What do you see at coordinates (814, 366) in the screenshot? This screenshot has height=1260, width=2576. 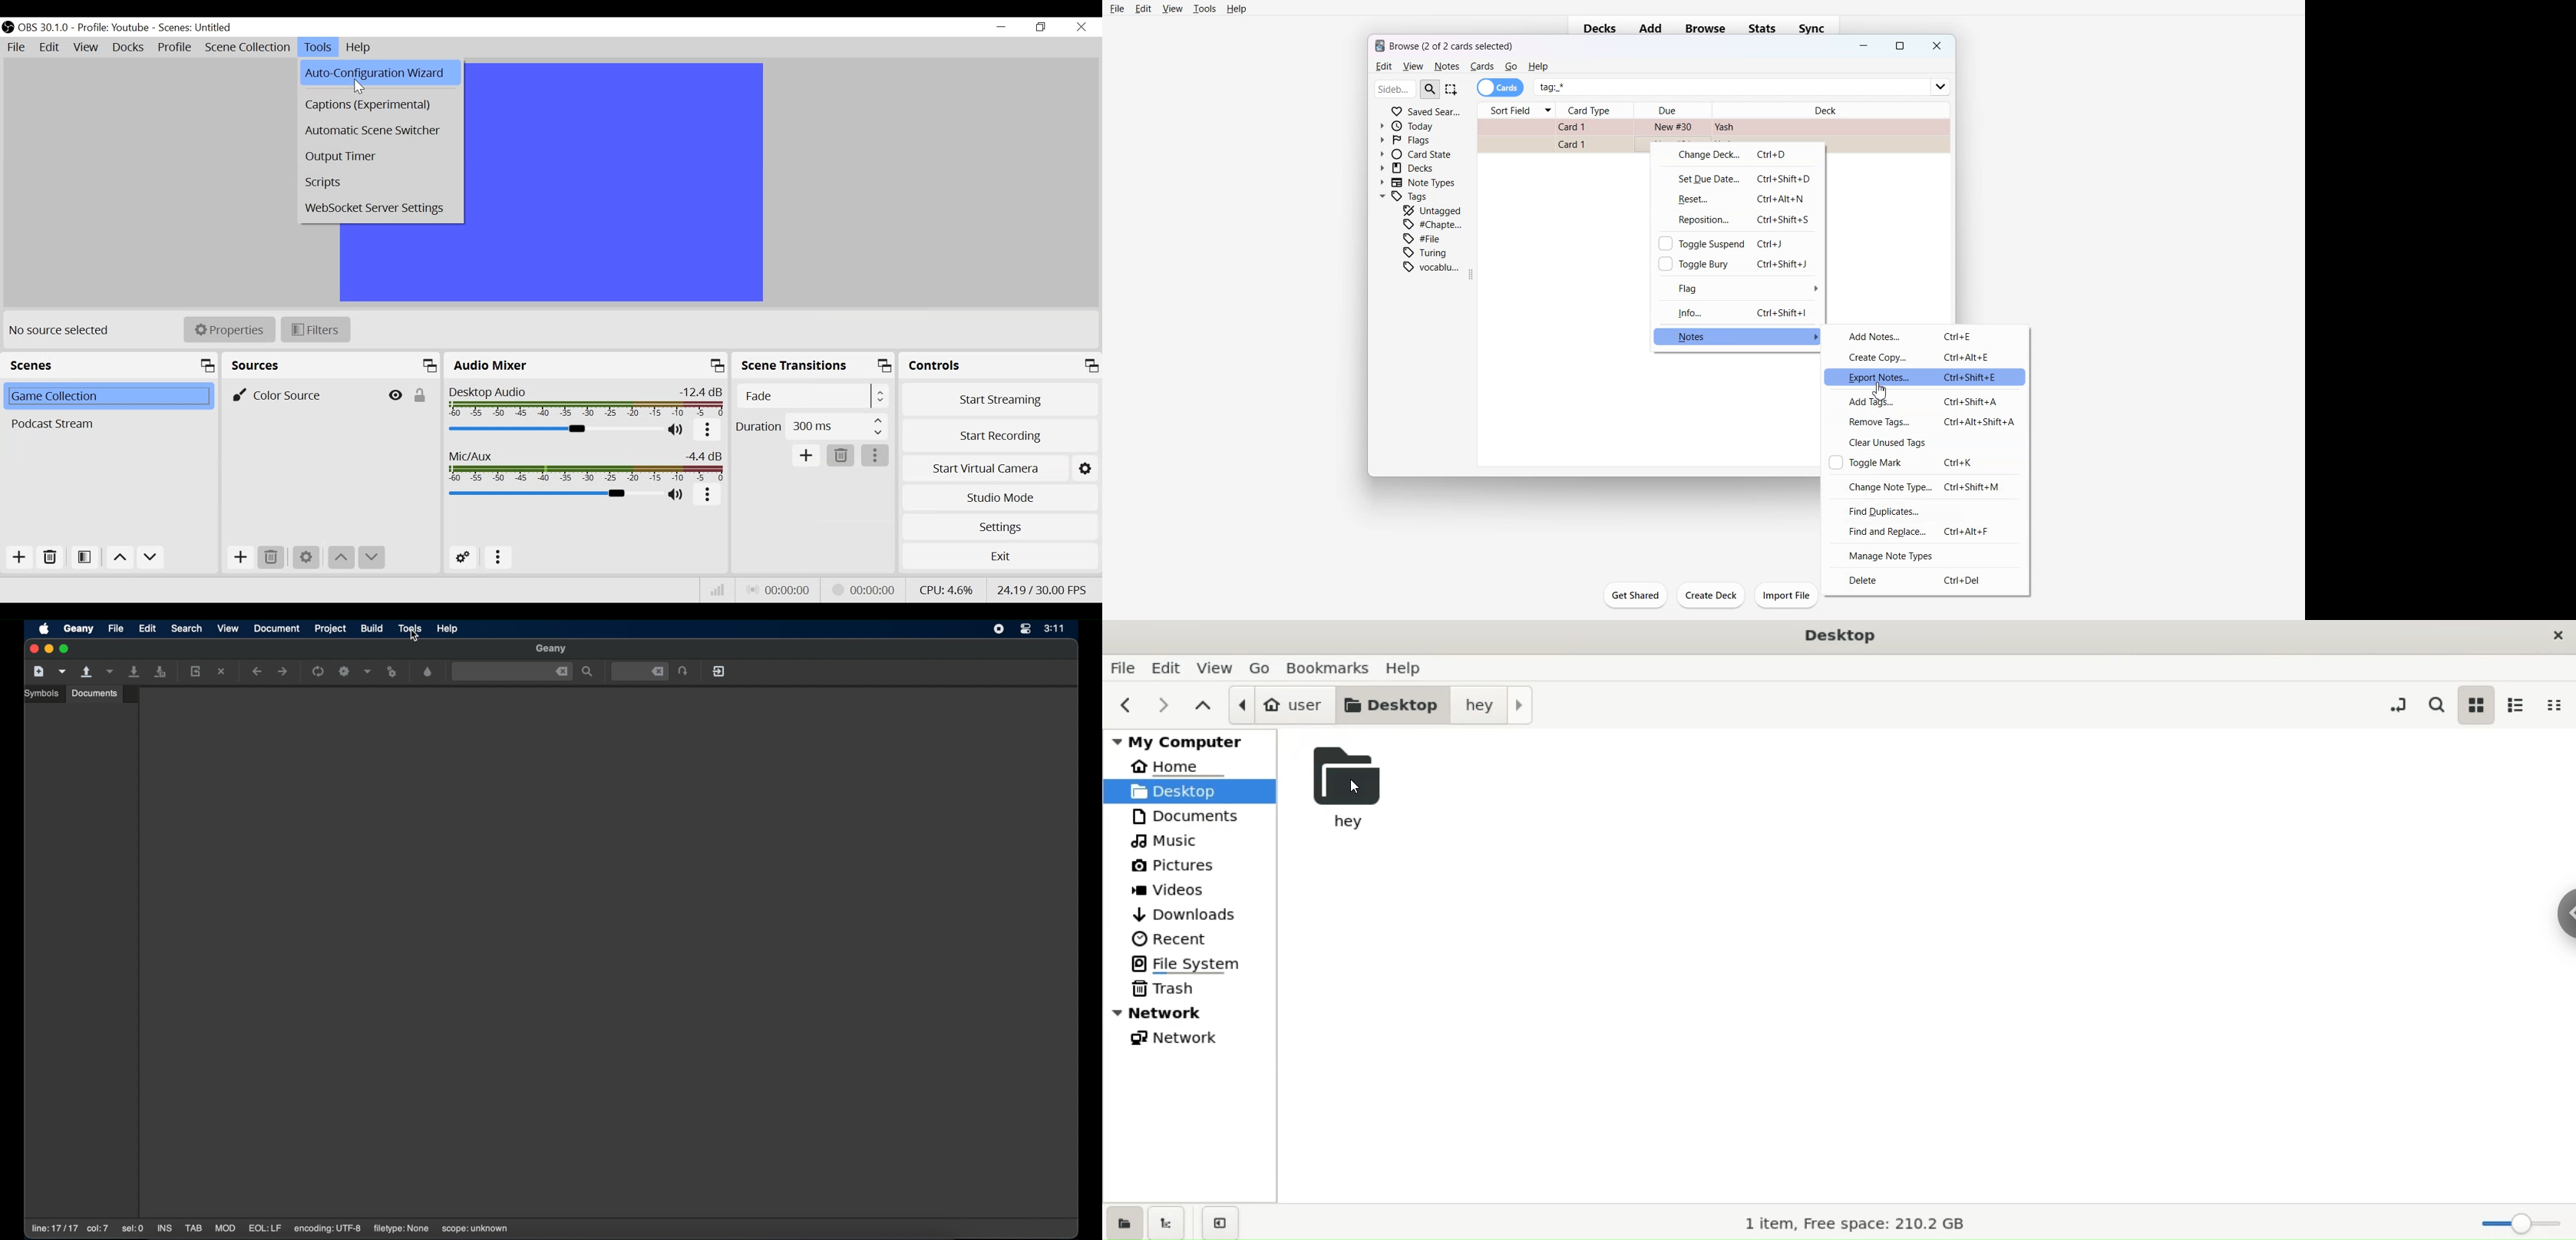 I see `Scene Transition` at bounding box center [814, 366].